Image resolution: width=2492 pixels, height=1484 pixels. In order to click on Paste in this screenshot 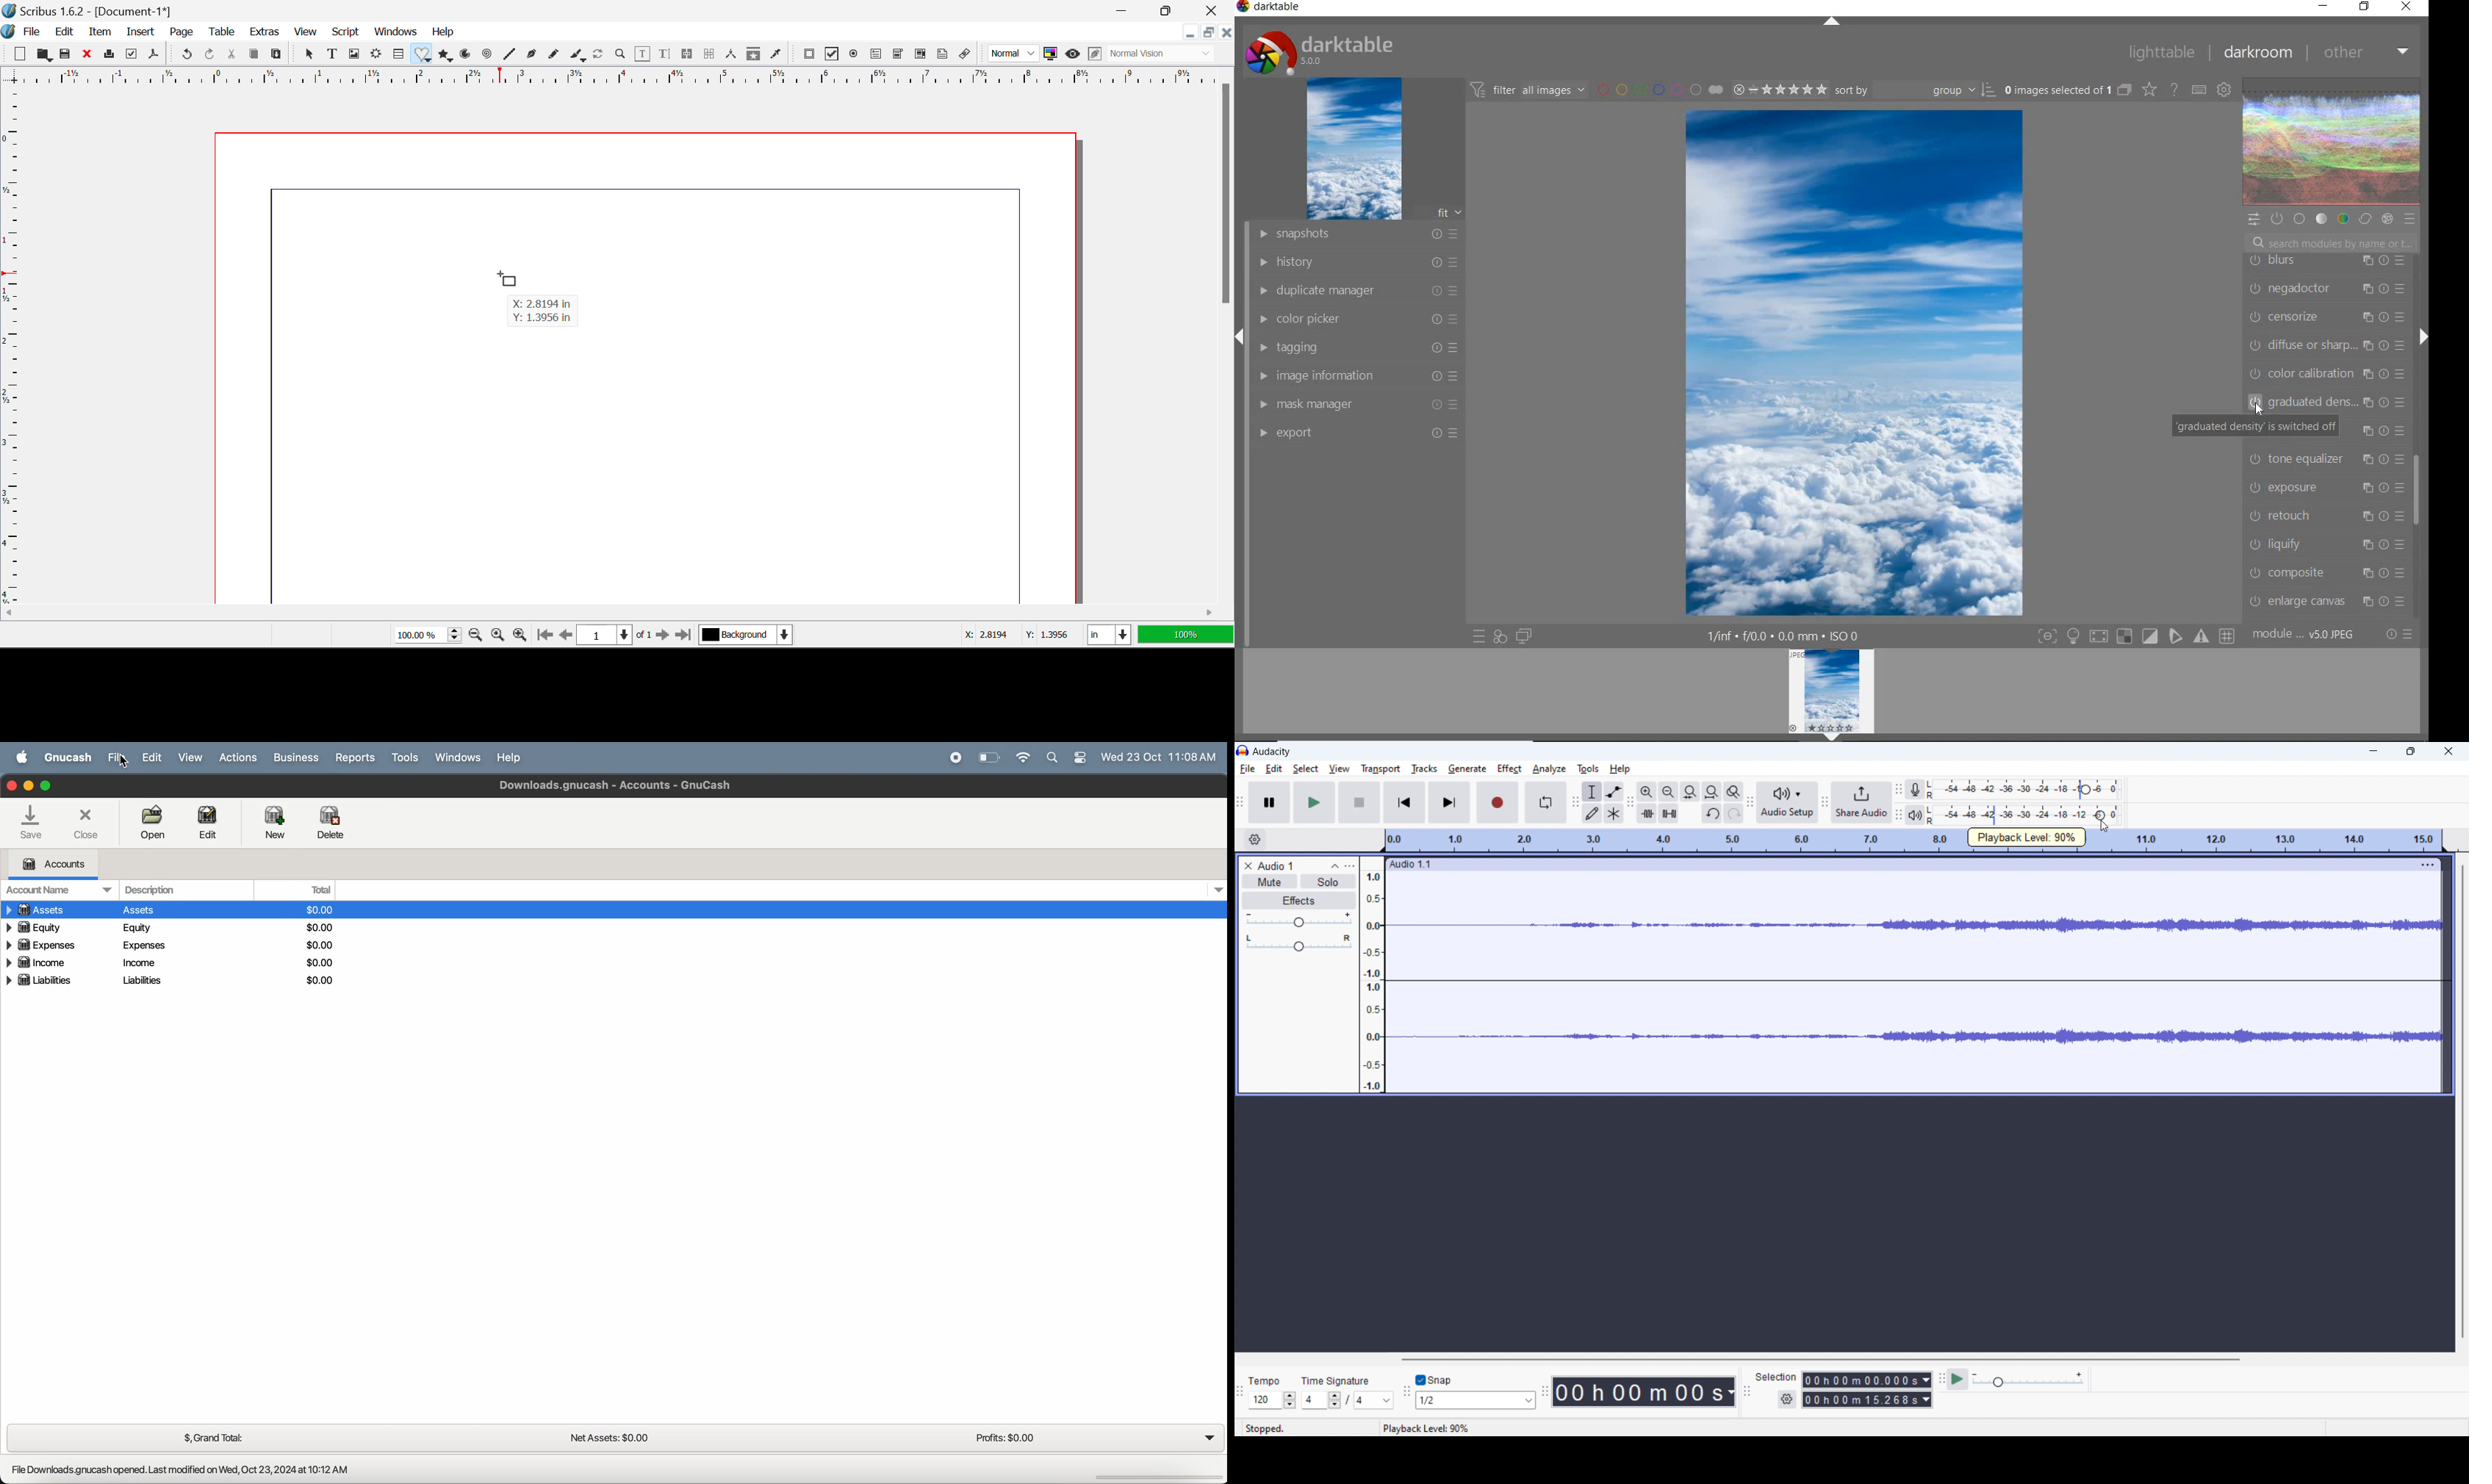, I will do `click(279, 53)`.